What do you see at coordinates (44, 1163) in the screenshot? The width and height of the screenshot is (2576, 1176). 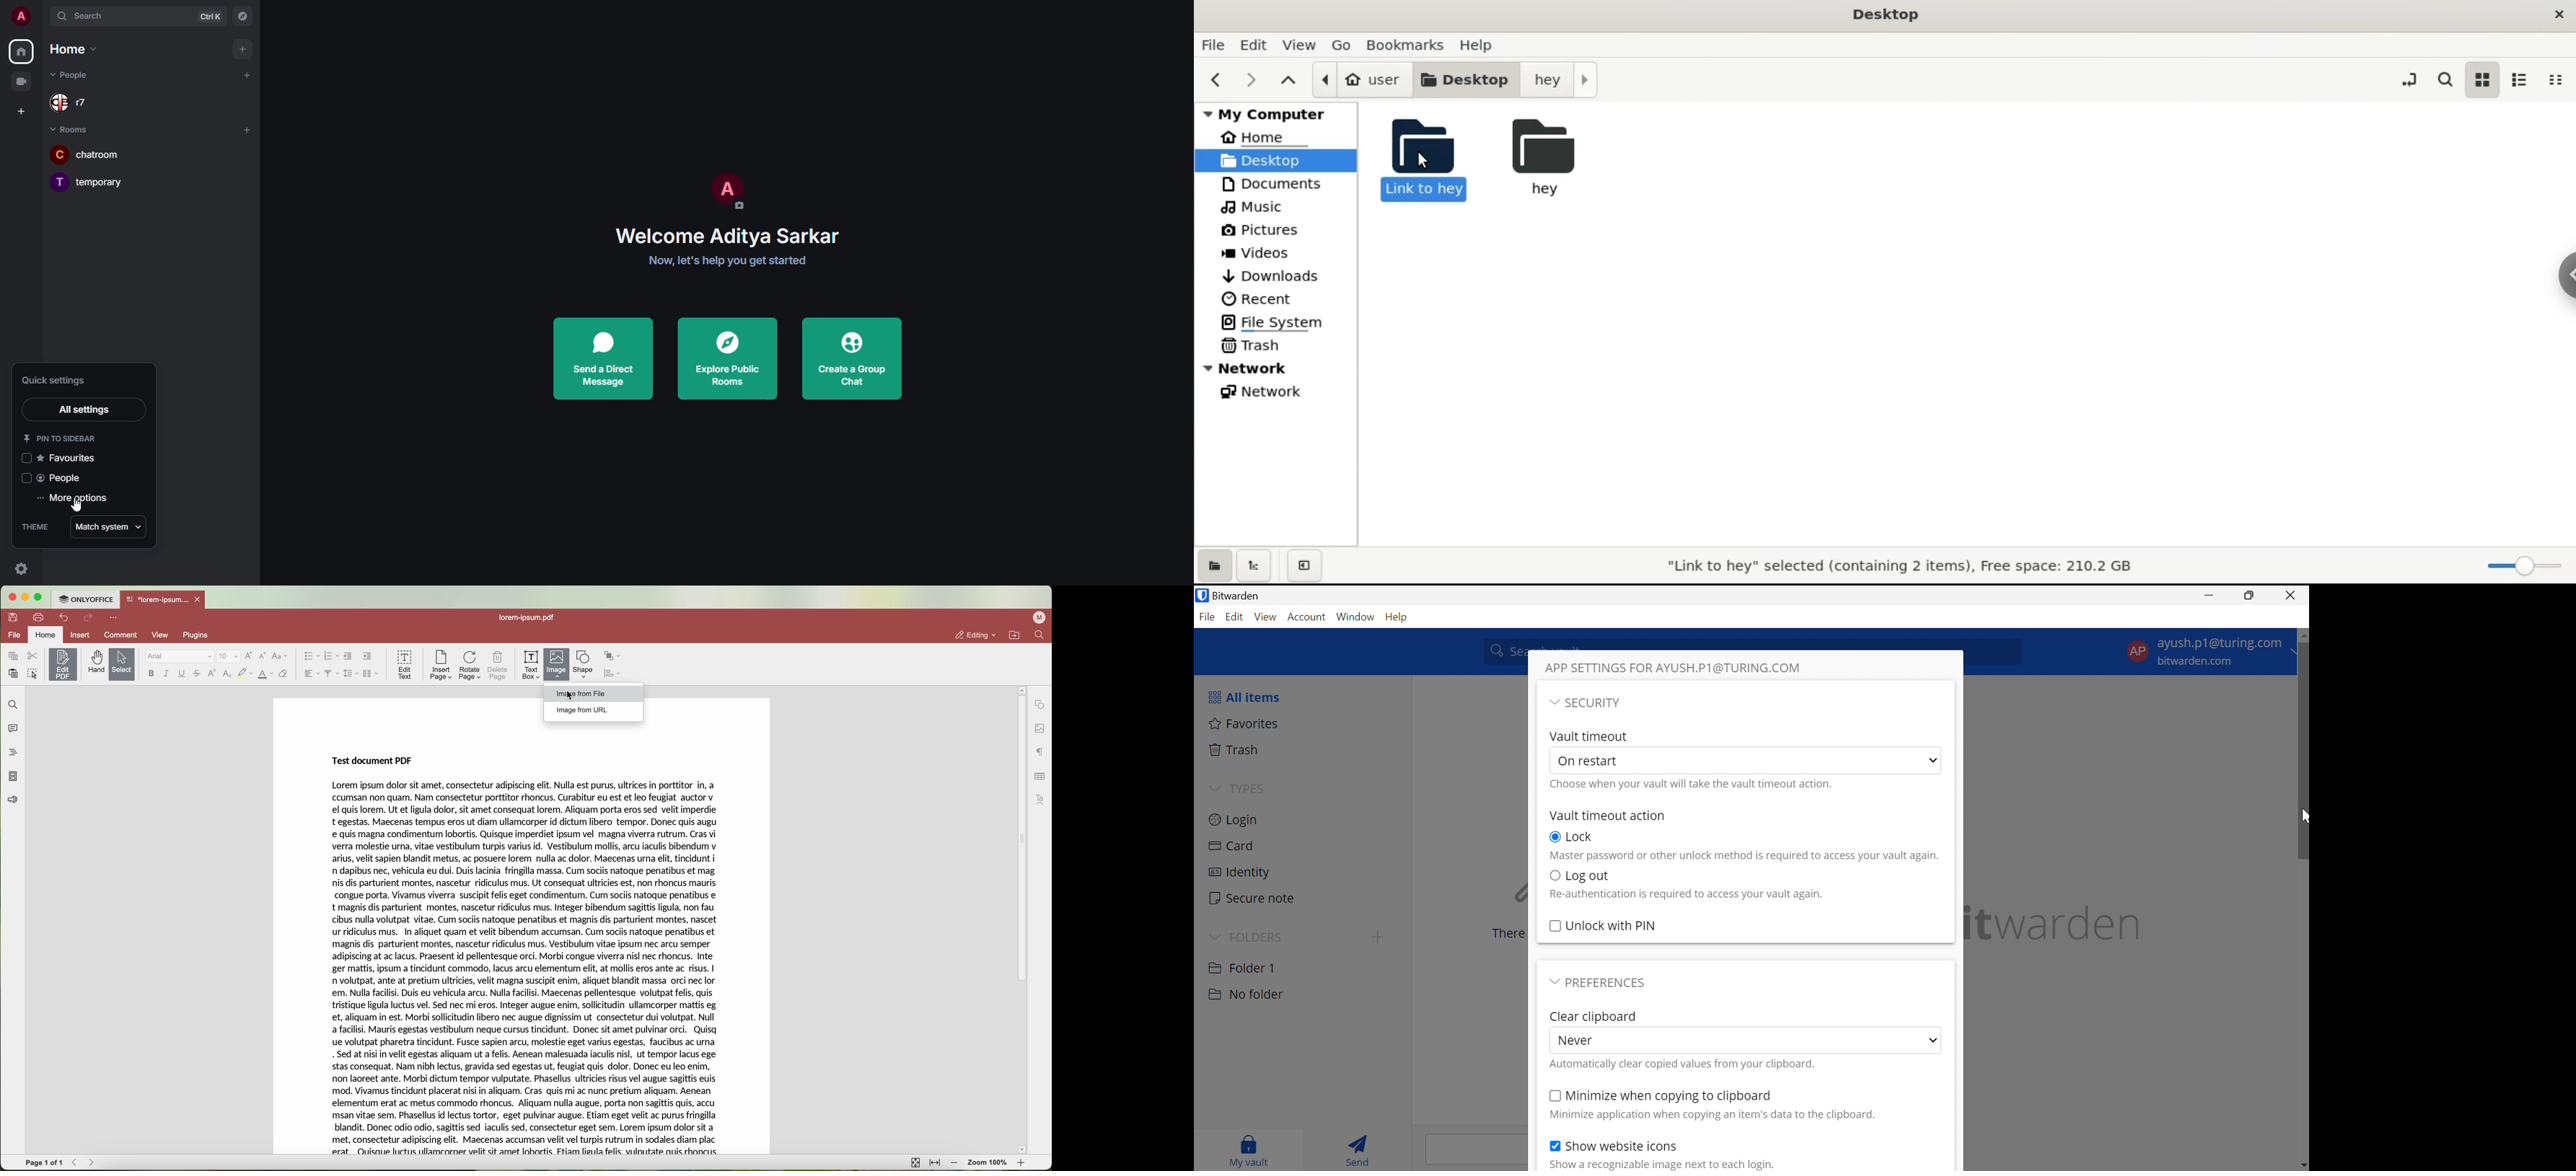 I see `page 1 of 1` at bounding box center [44, 1163].